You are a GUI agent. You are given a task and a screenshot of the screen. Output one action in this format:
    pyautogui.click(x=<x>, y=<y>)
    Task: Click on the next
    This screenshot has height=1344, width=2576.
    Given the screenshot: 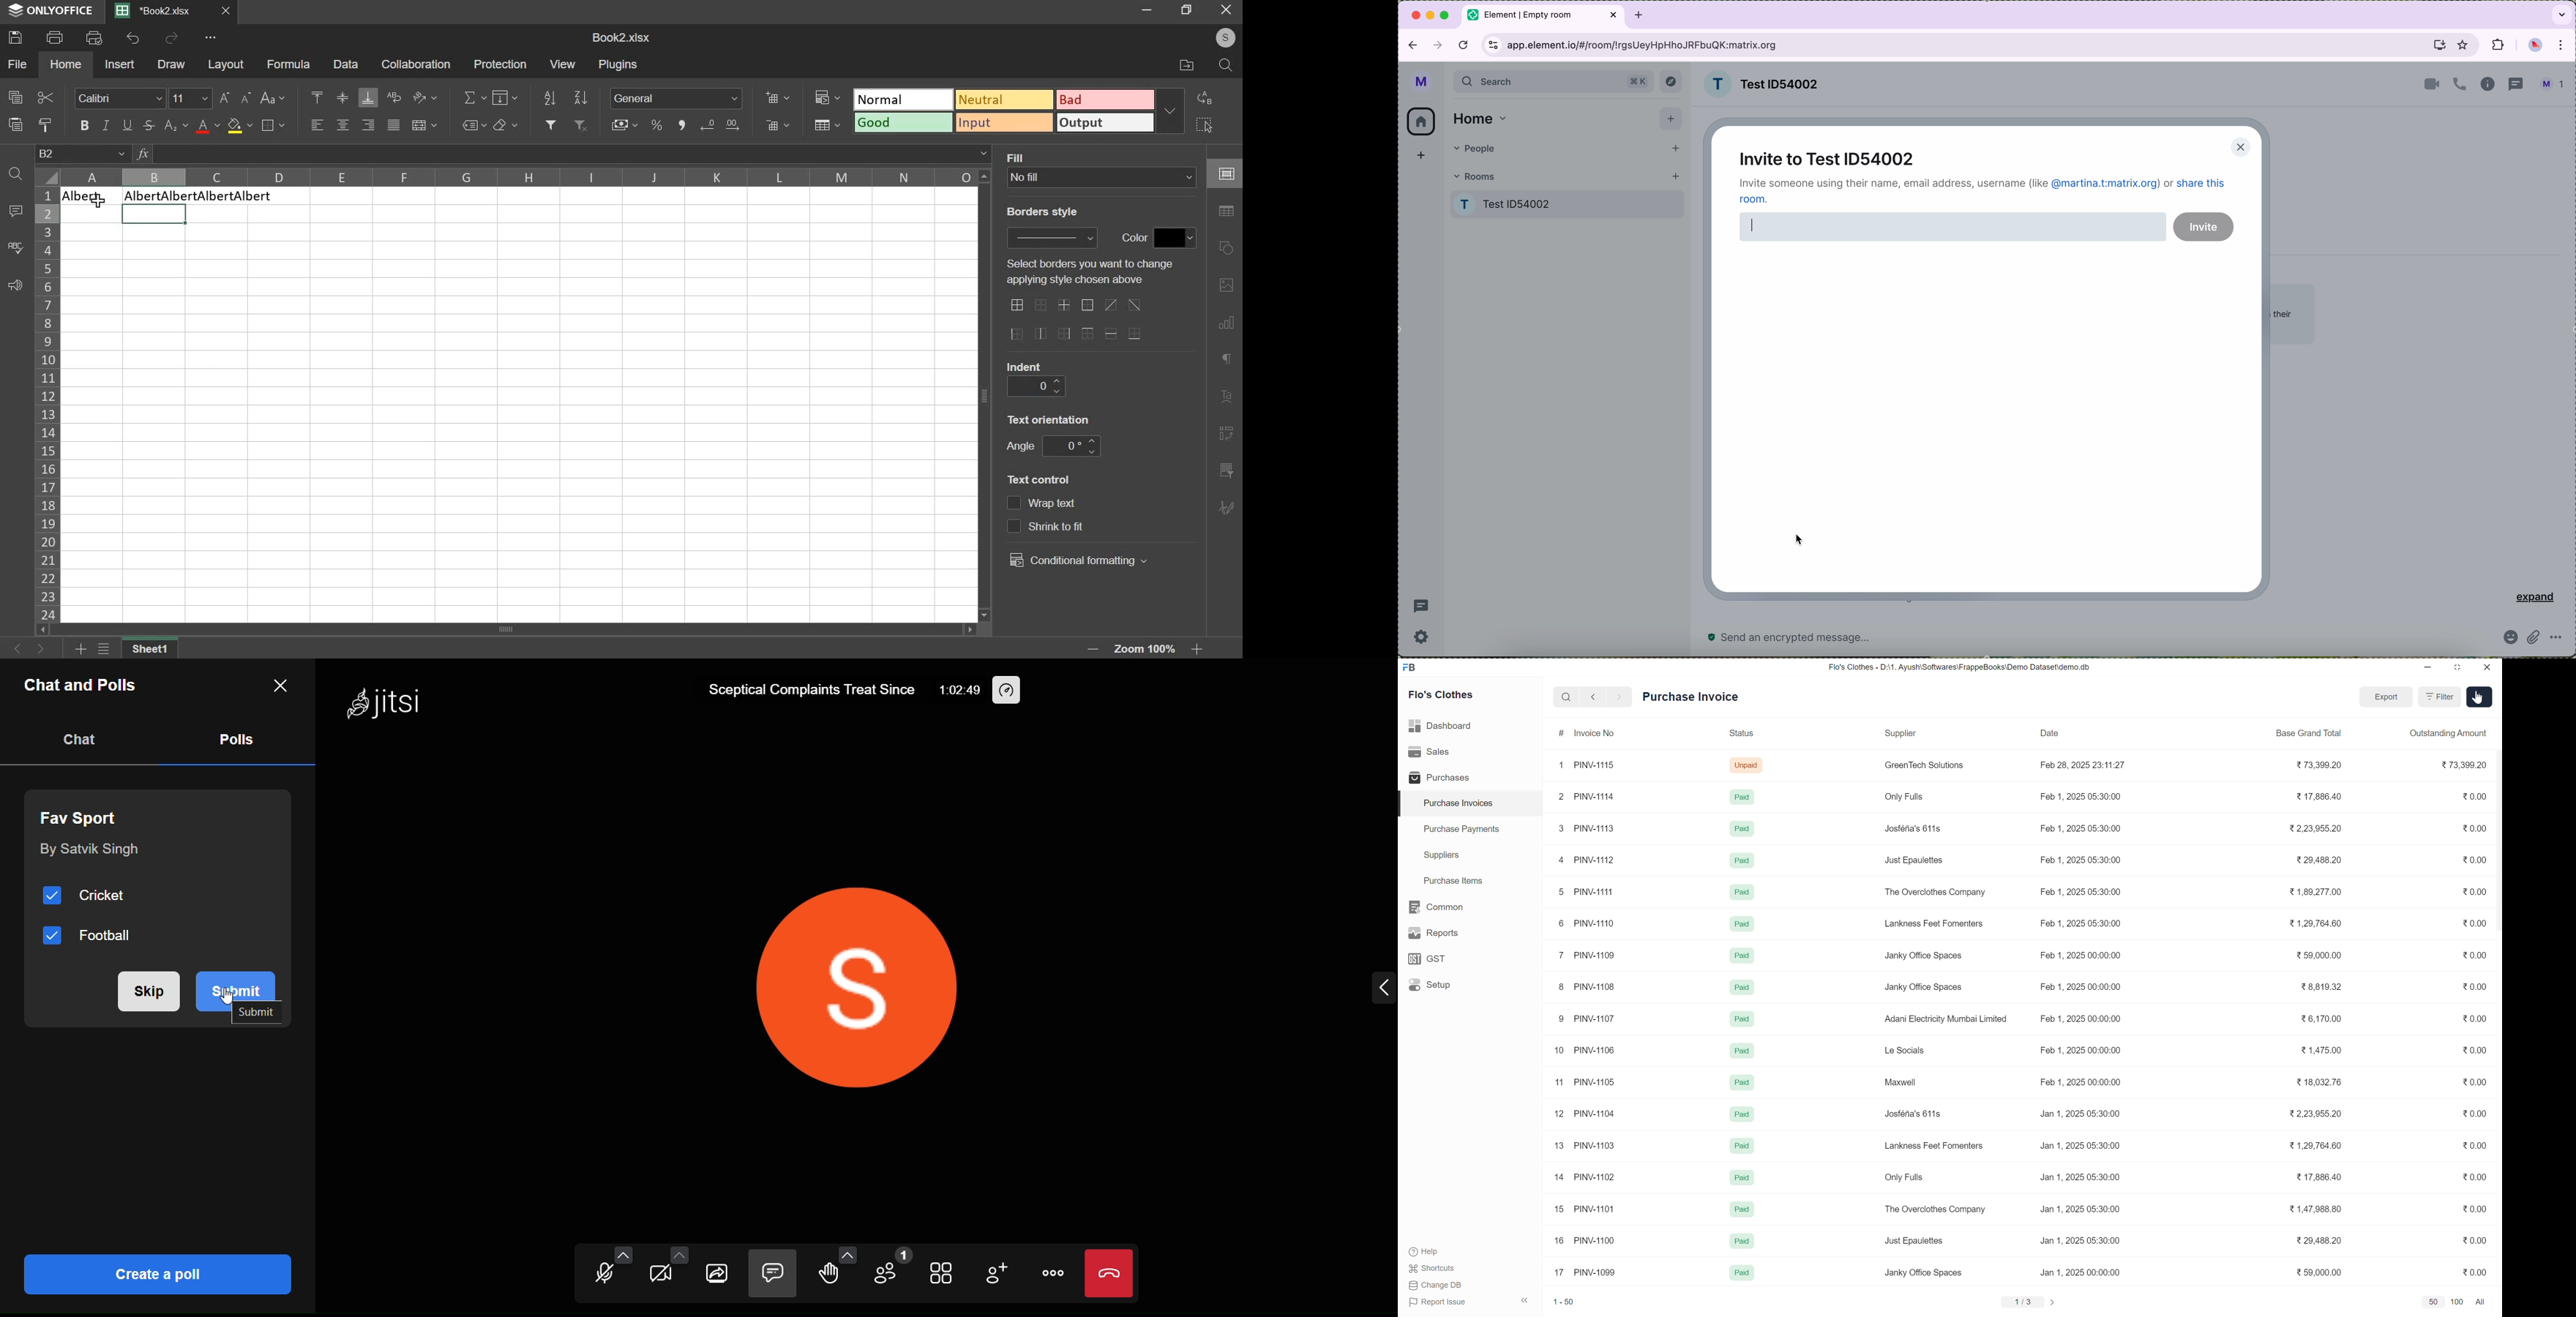 What is the action you would take?
    pyautogui.click(x=2056, y=1301)
    